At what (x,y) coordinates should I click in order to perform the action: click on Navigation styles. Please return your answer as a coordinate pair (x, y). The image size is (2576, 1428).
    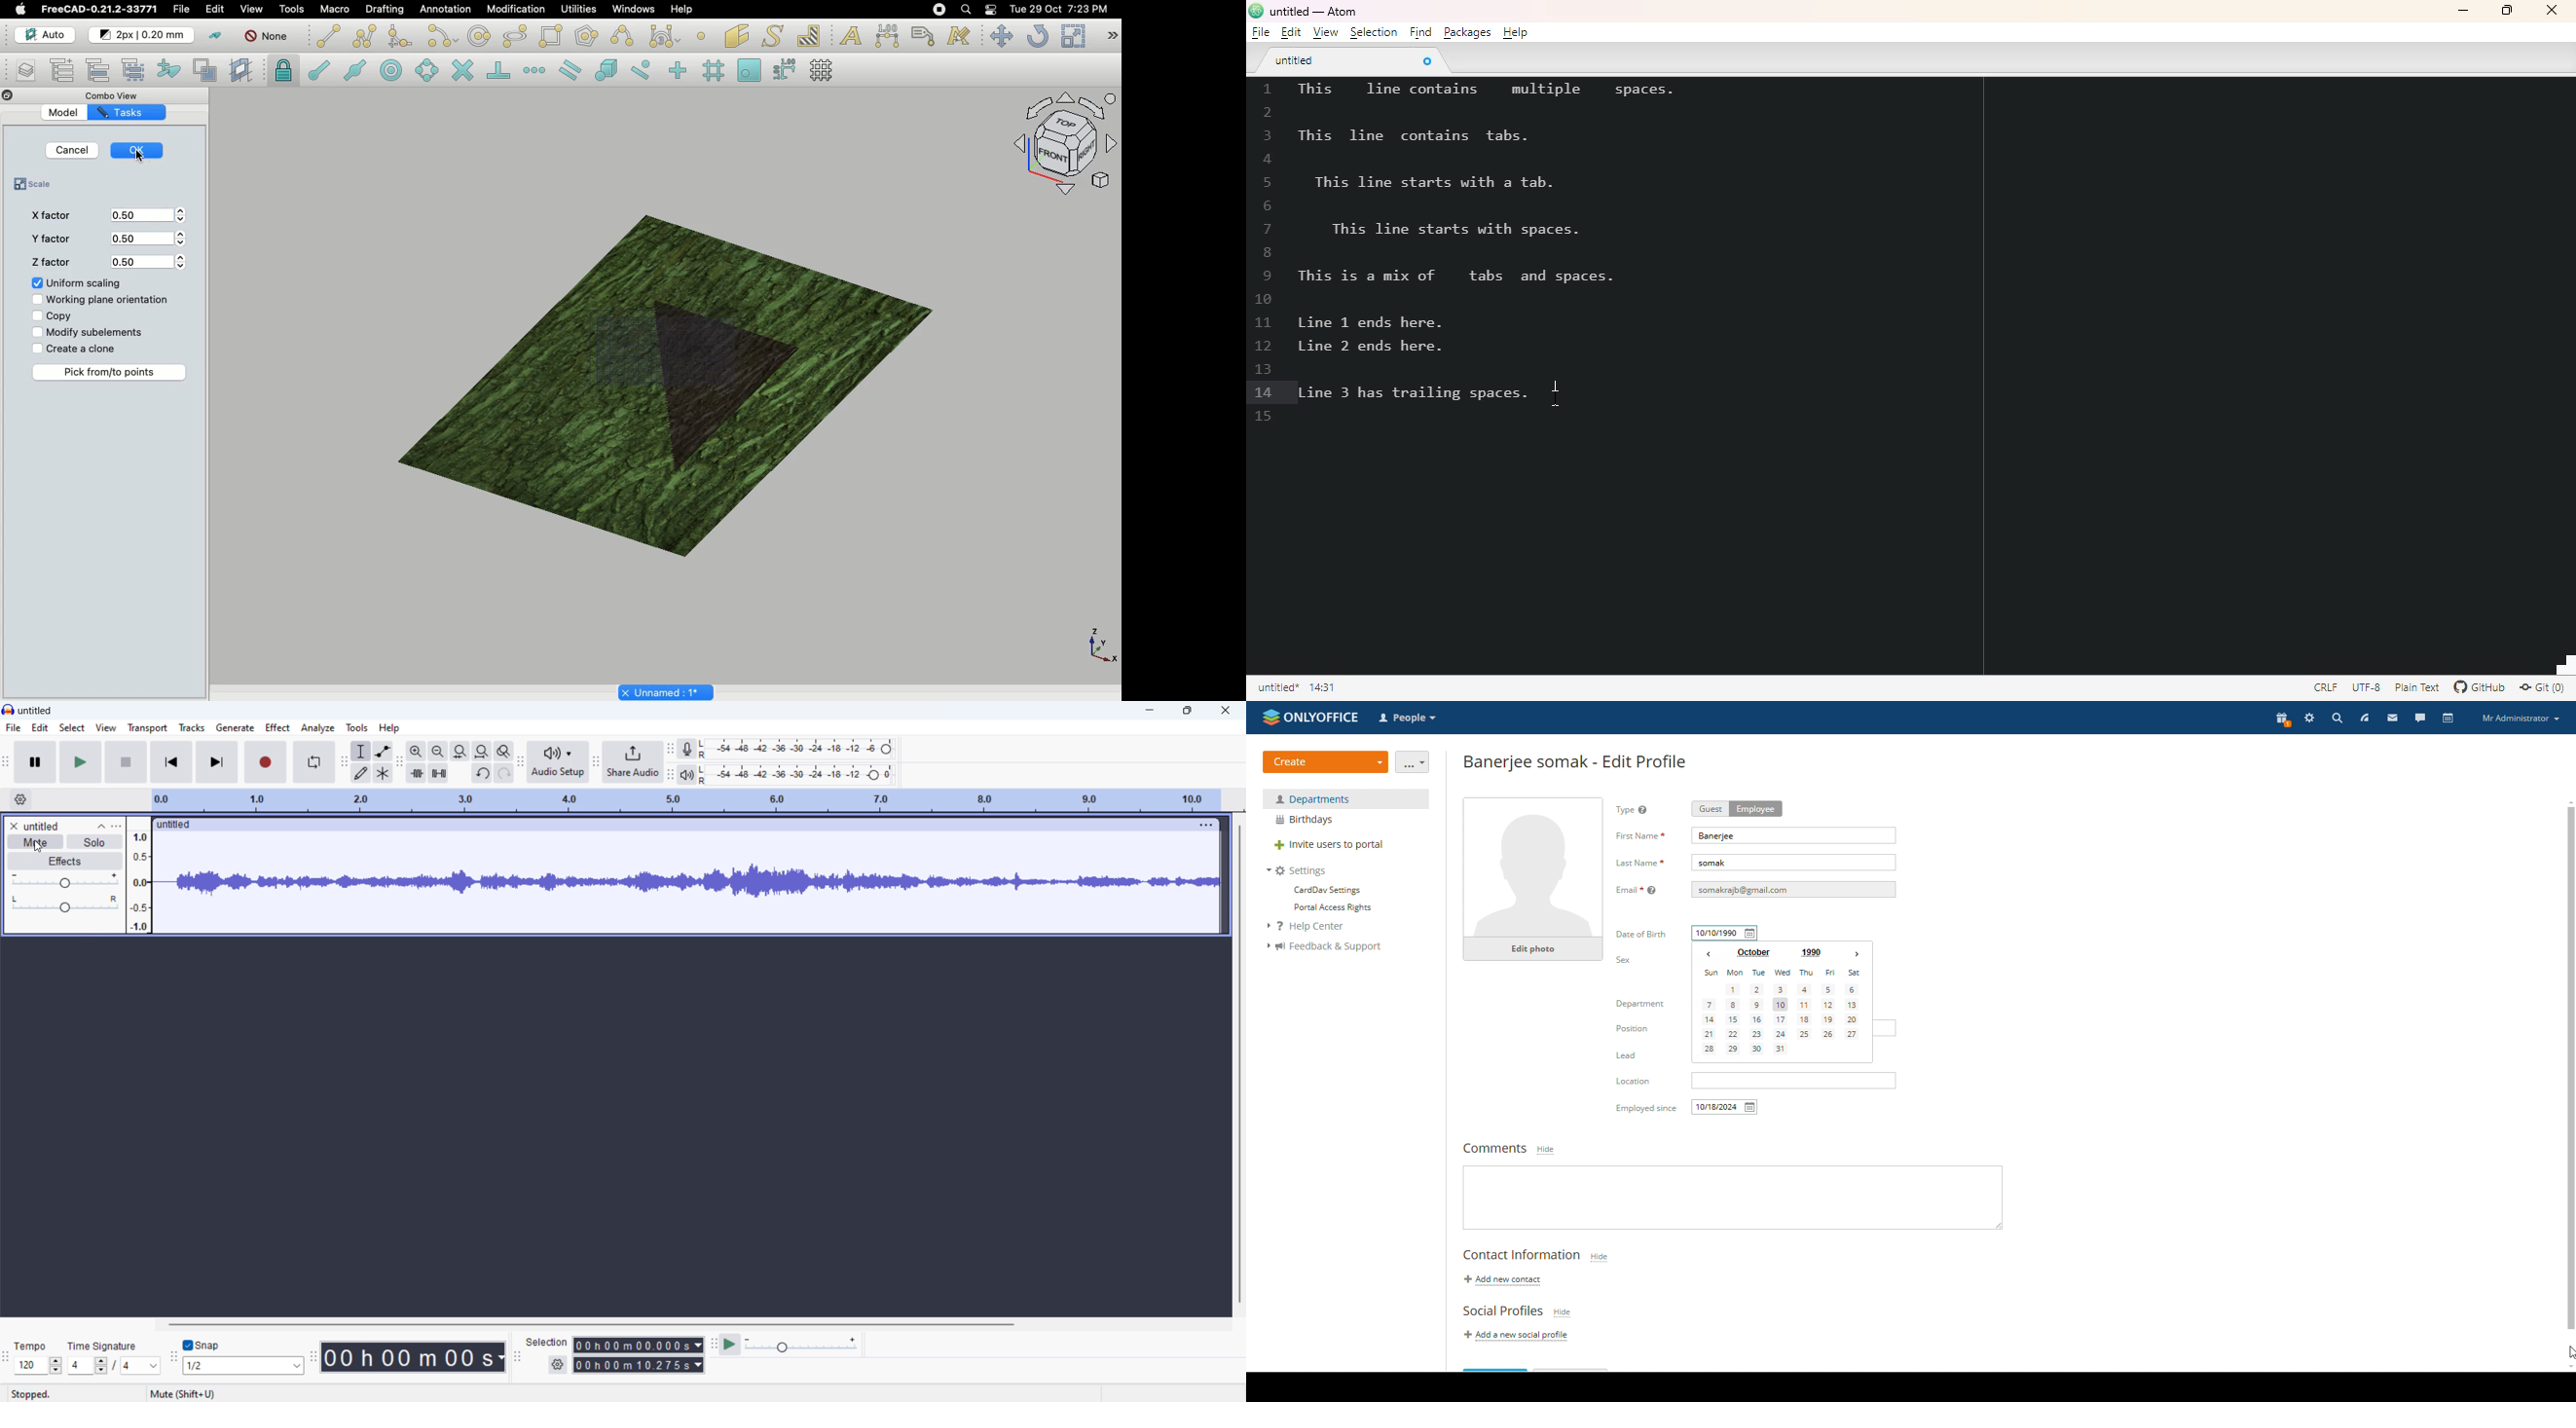
    Looking at the image, I should click on (1062, 146).